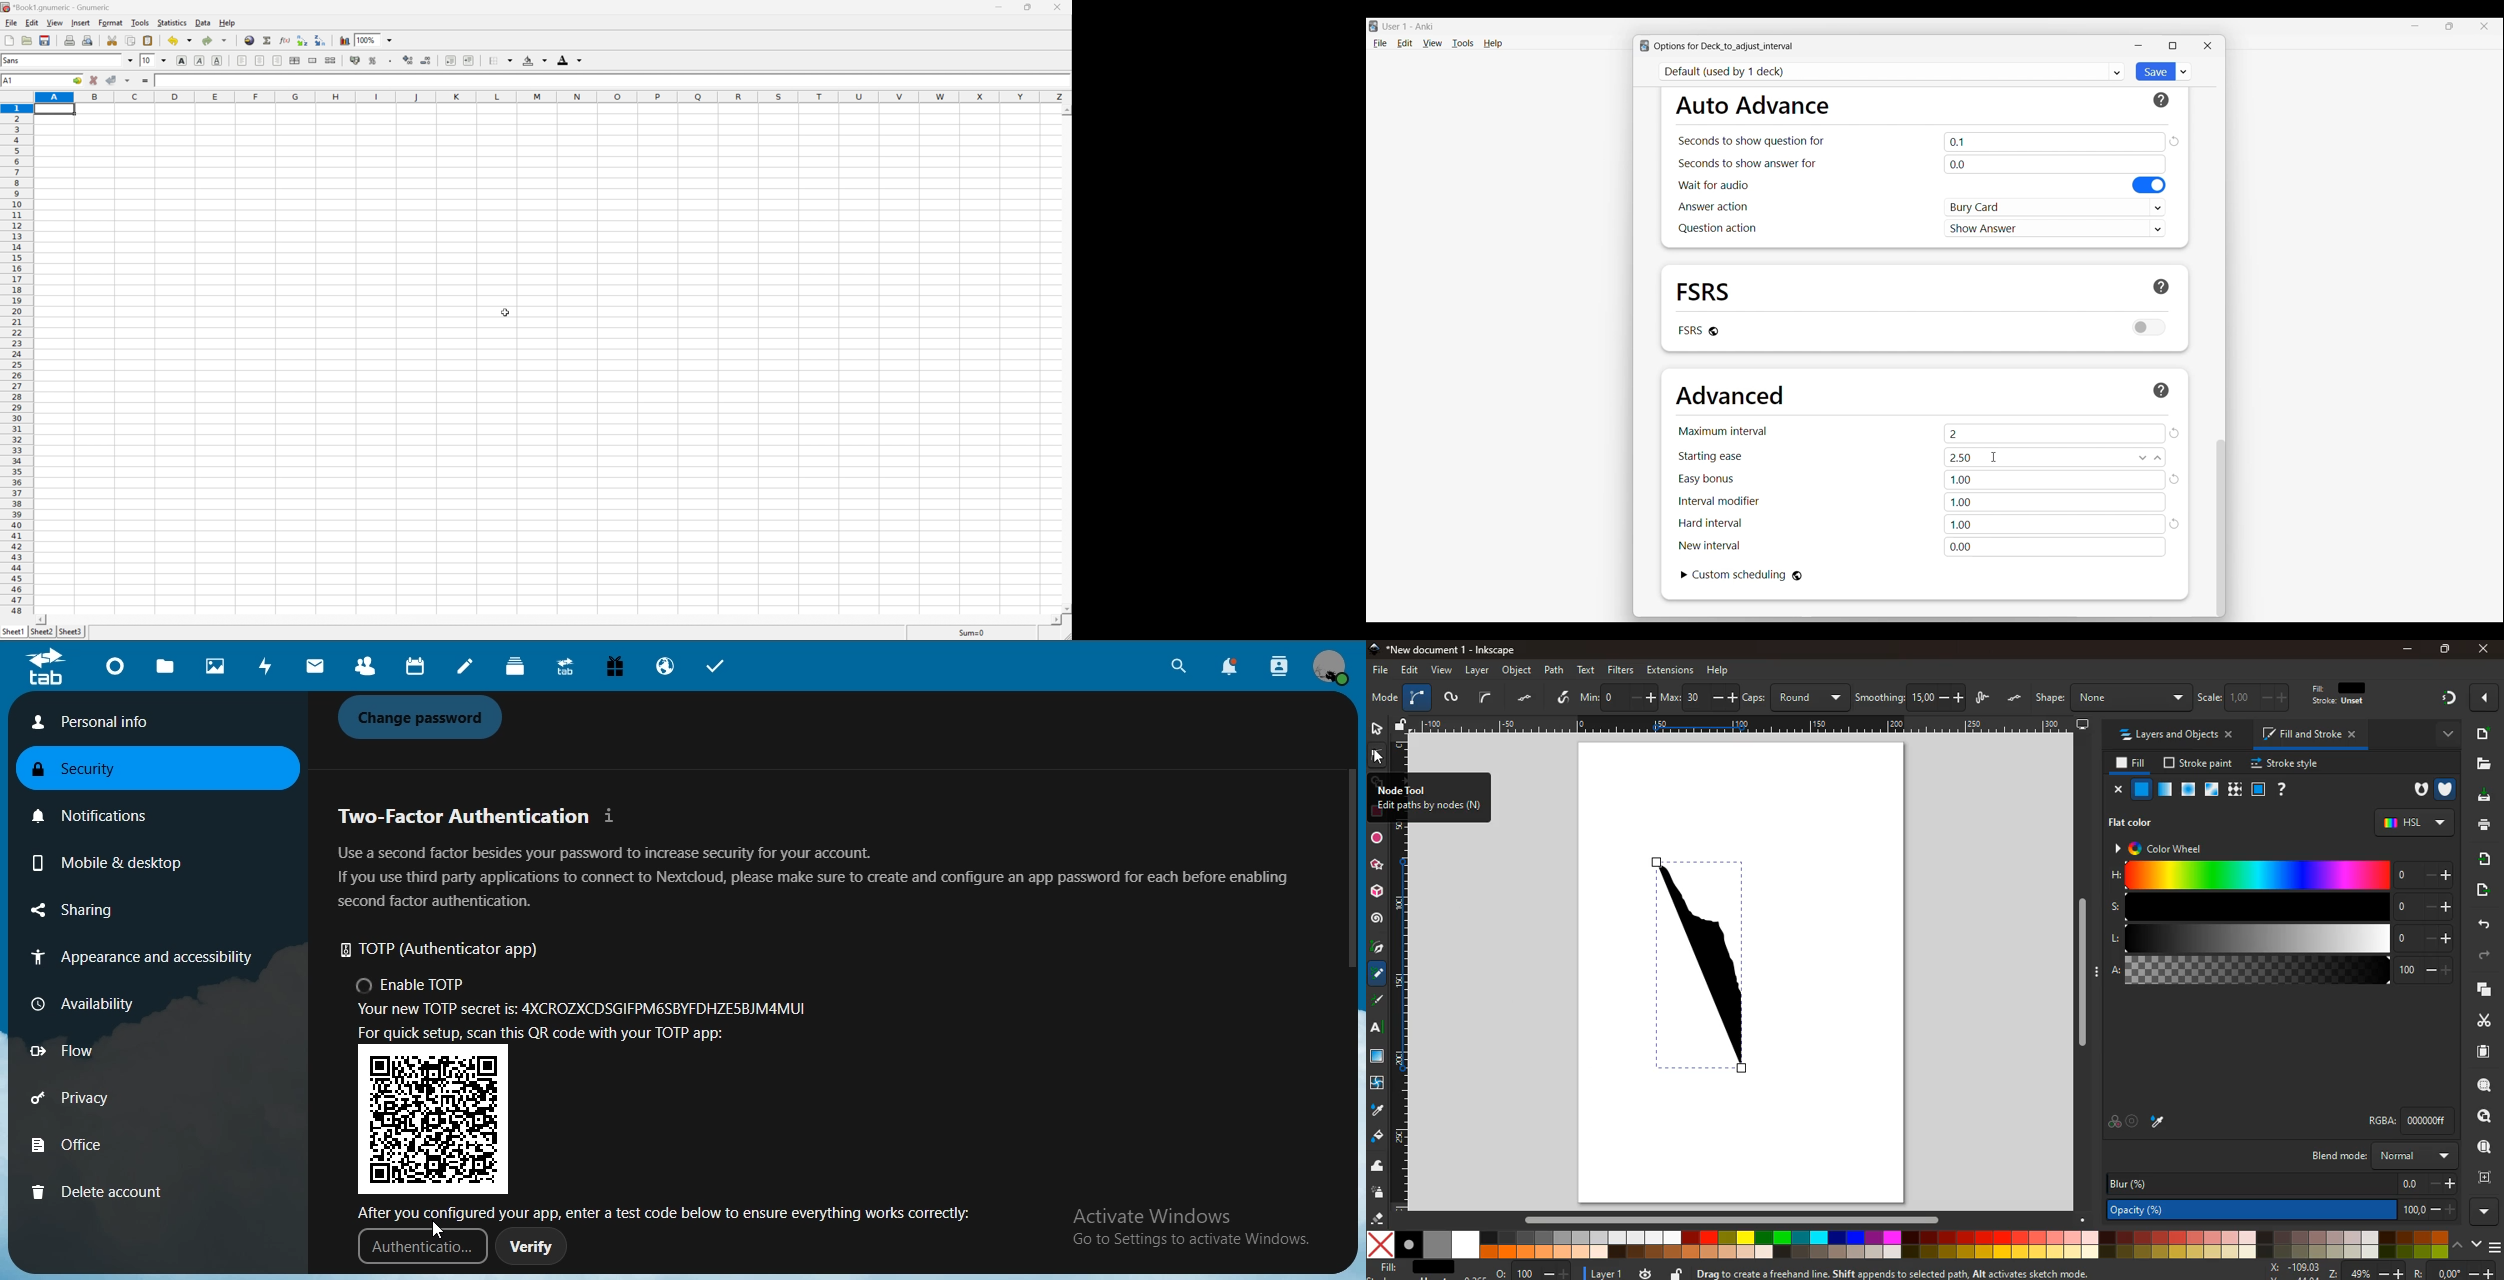 This screenshot has width=2520, height=1288. What do you see at coordinates (1588, 670) in the screenshot?
I see `text` at bounding box center [1588, 670].